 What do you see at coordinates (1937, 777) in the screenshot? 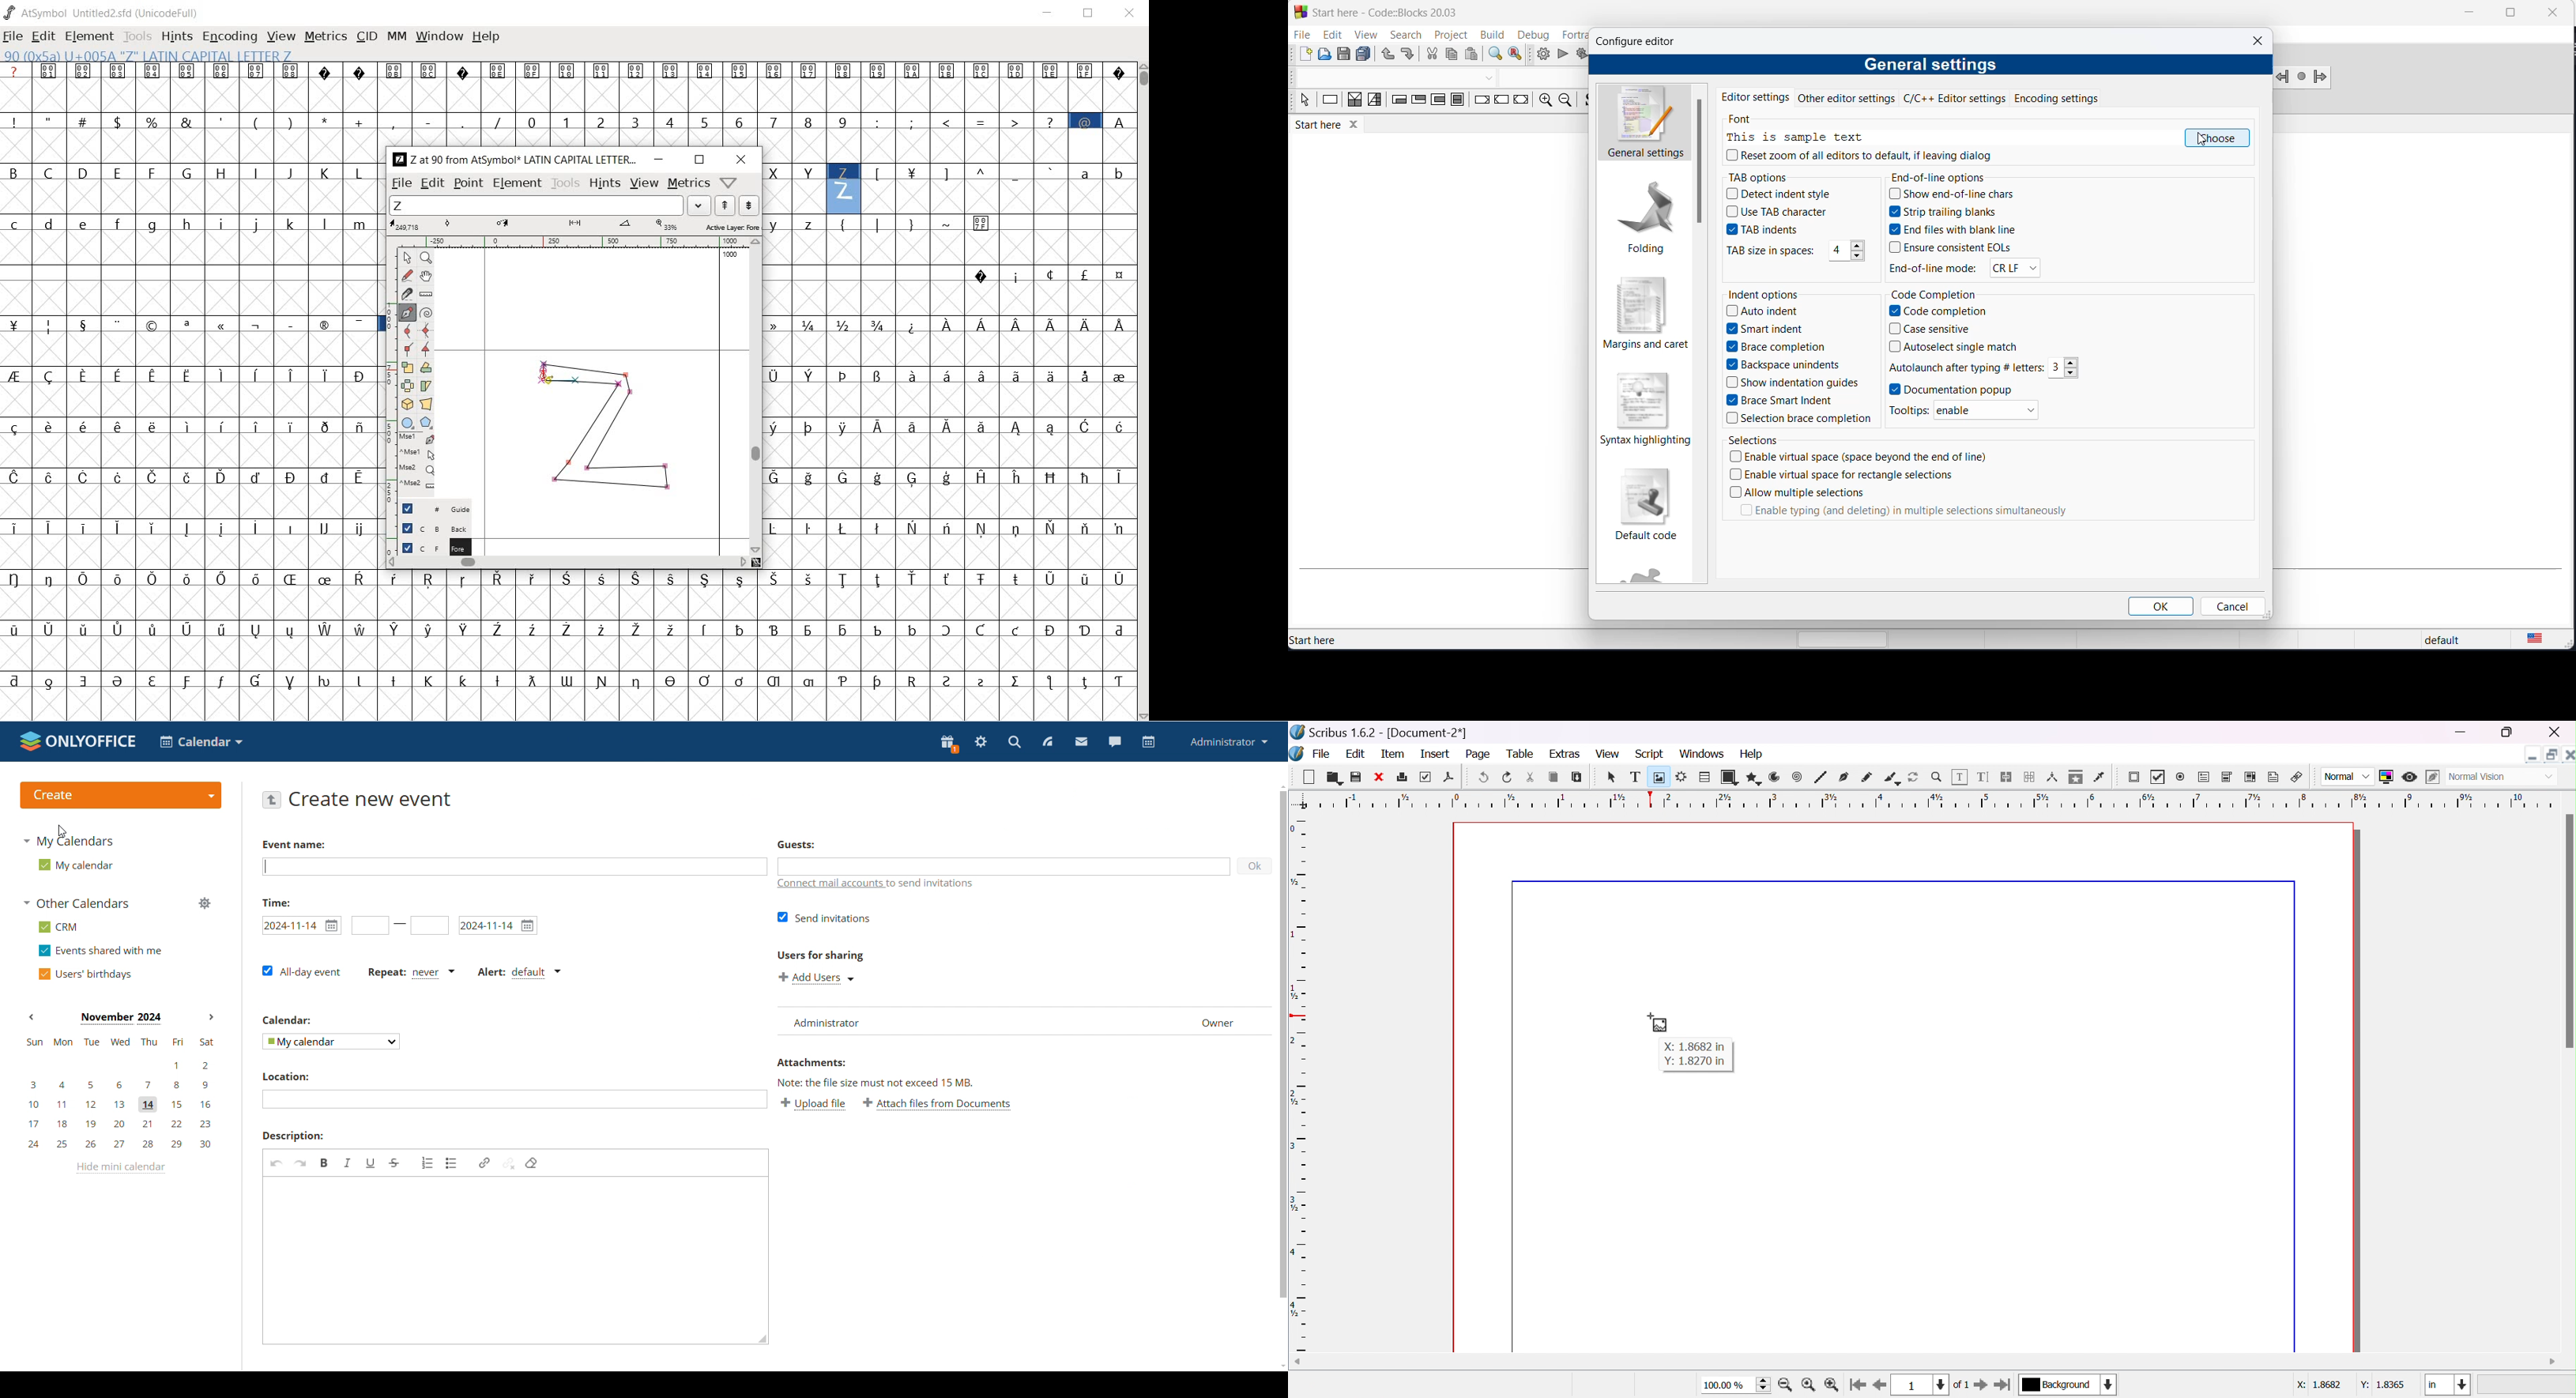
I see `zoom in/out` at bounding box center [1937, 777].